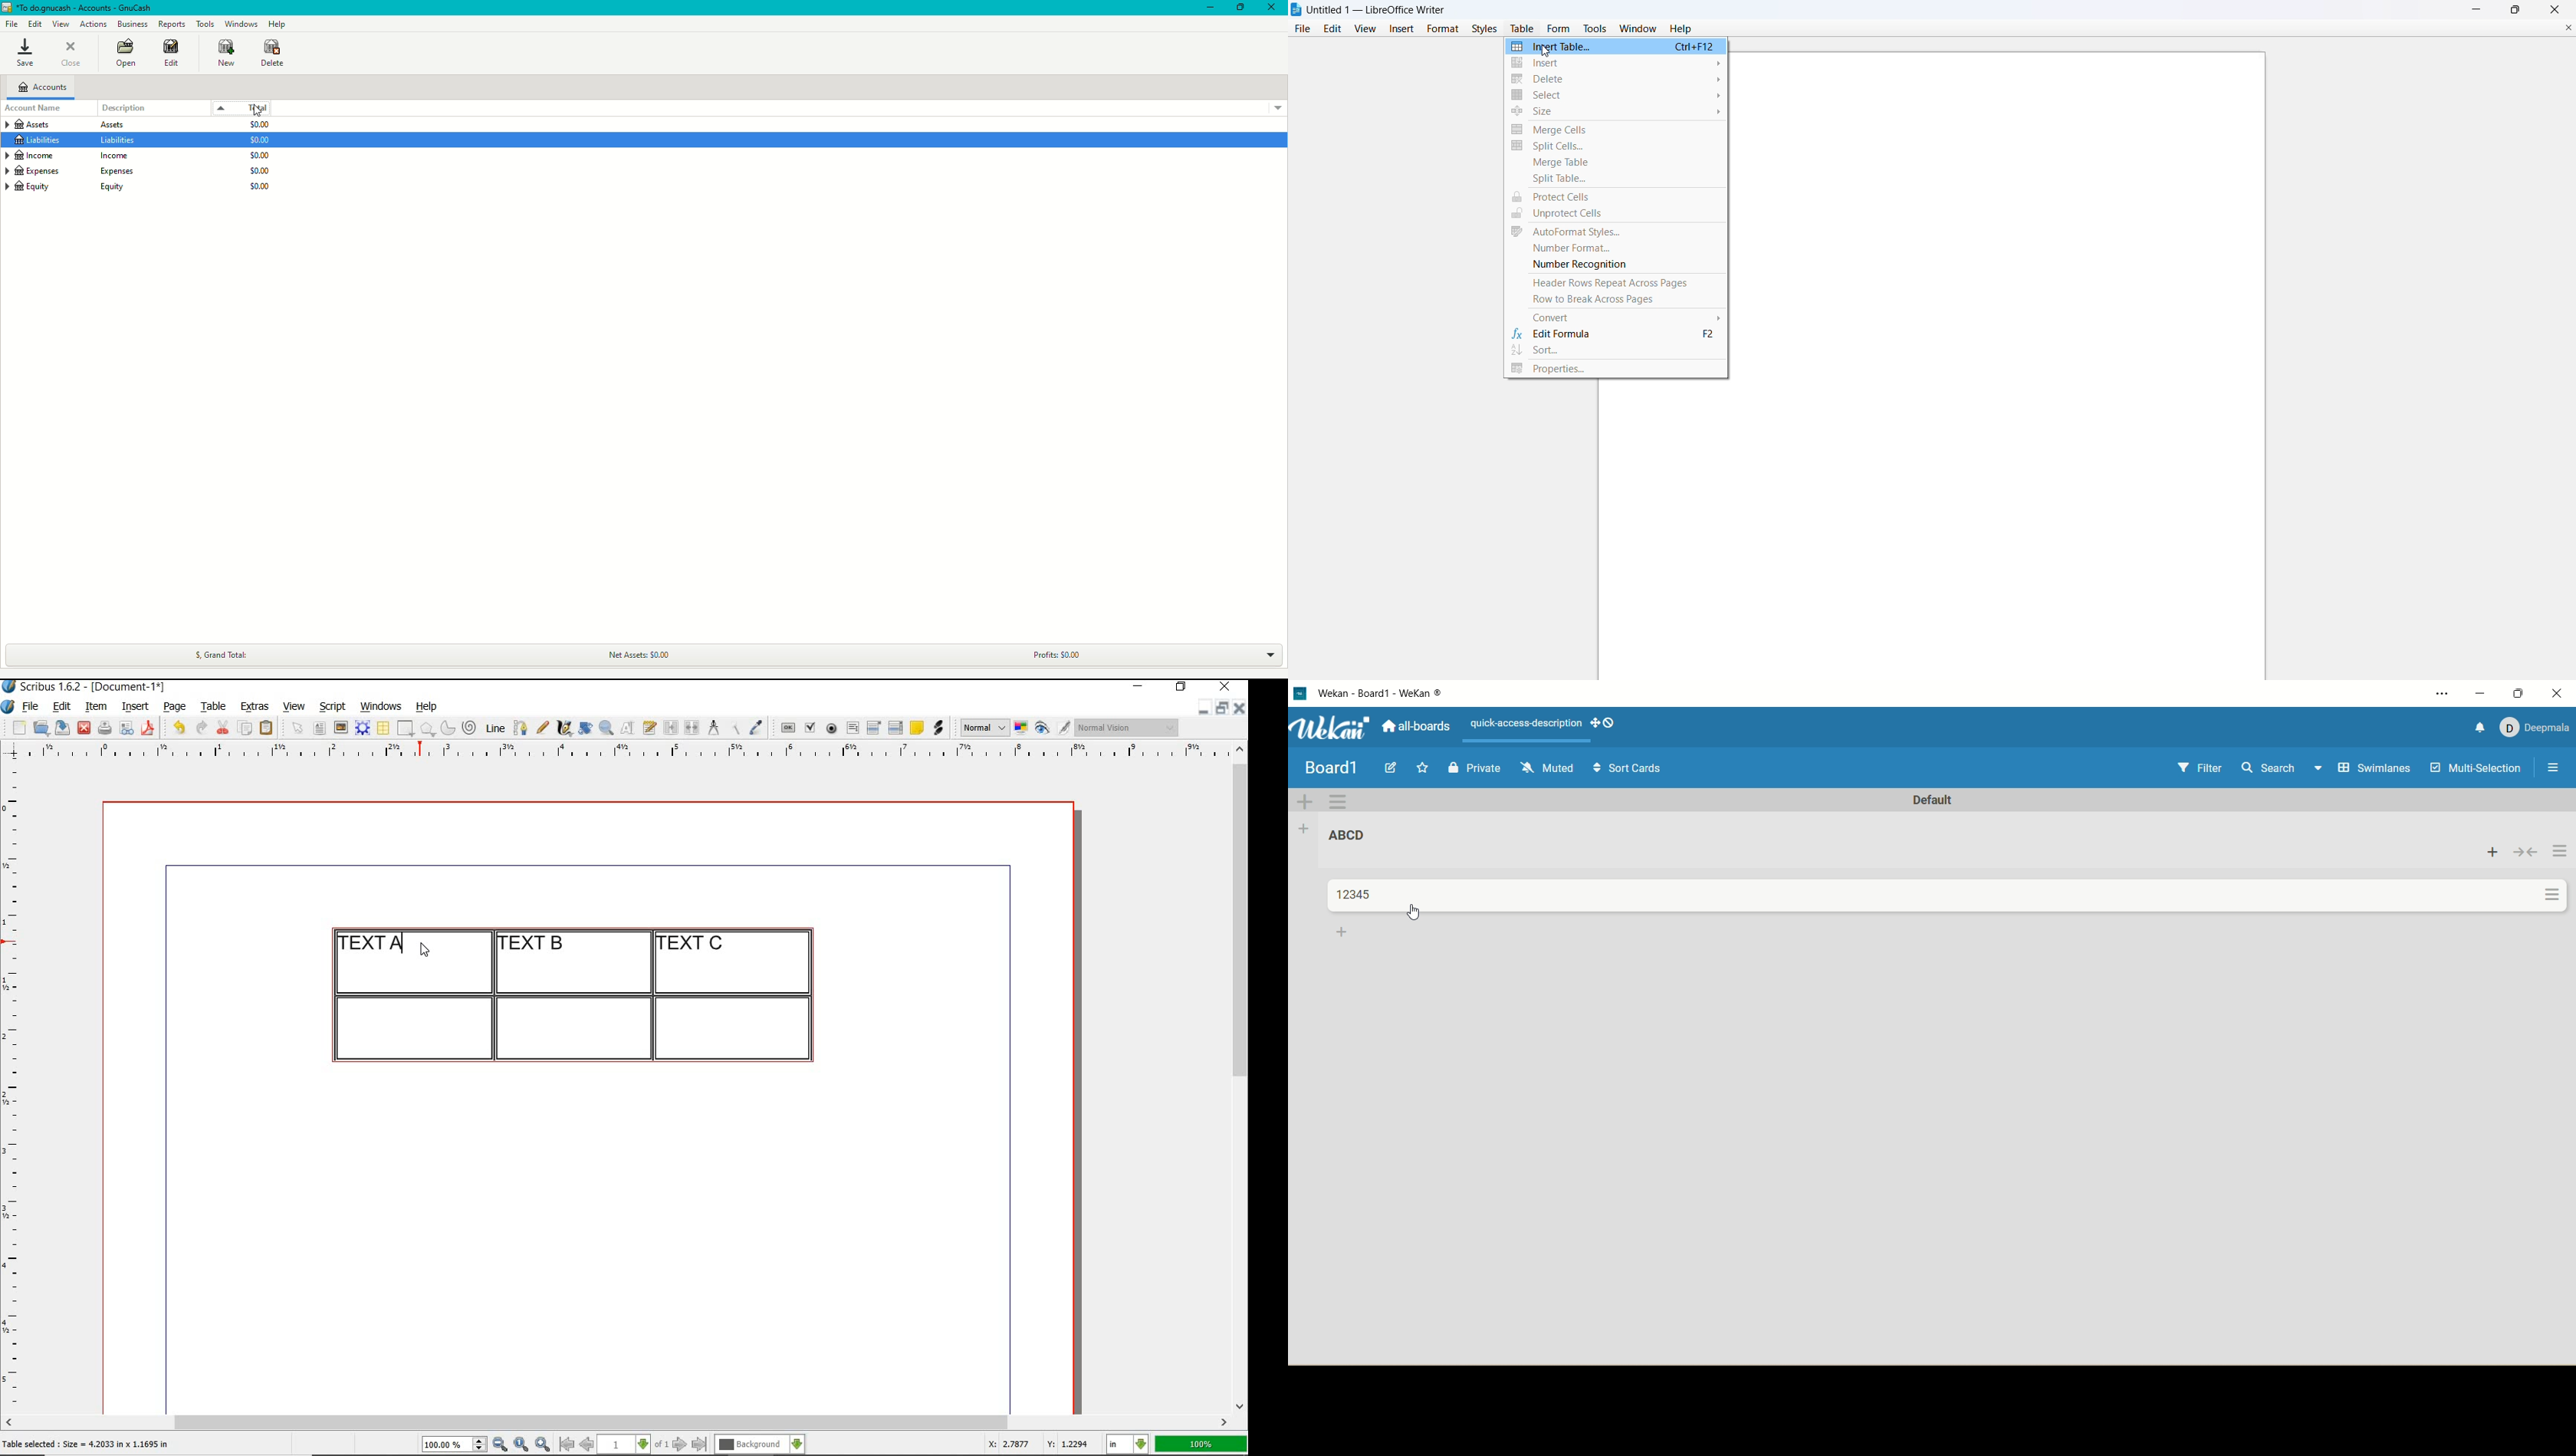  What do you see at coordinates (75, 51) in the screenshot?
I see `Close` at bounding box center [75, 51].